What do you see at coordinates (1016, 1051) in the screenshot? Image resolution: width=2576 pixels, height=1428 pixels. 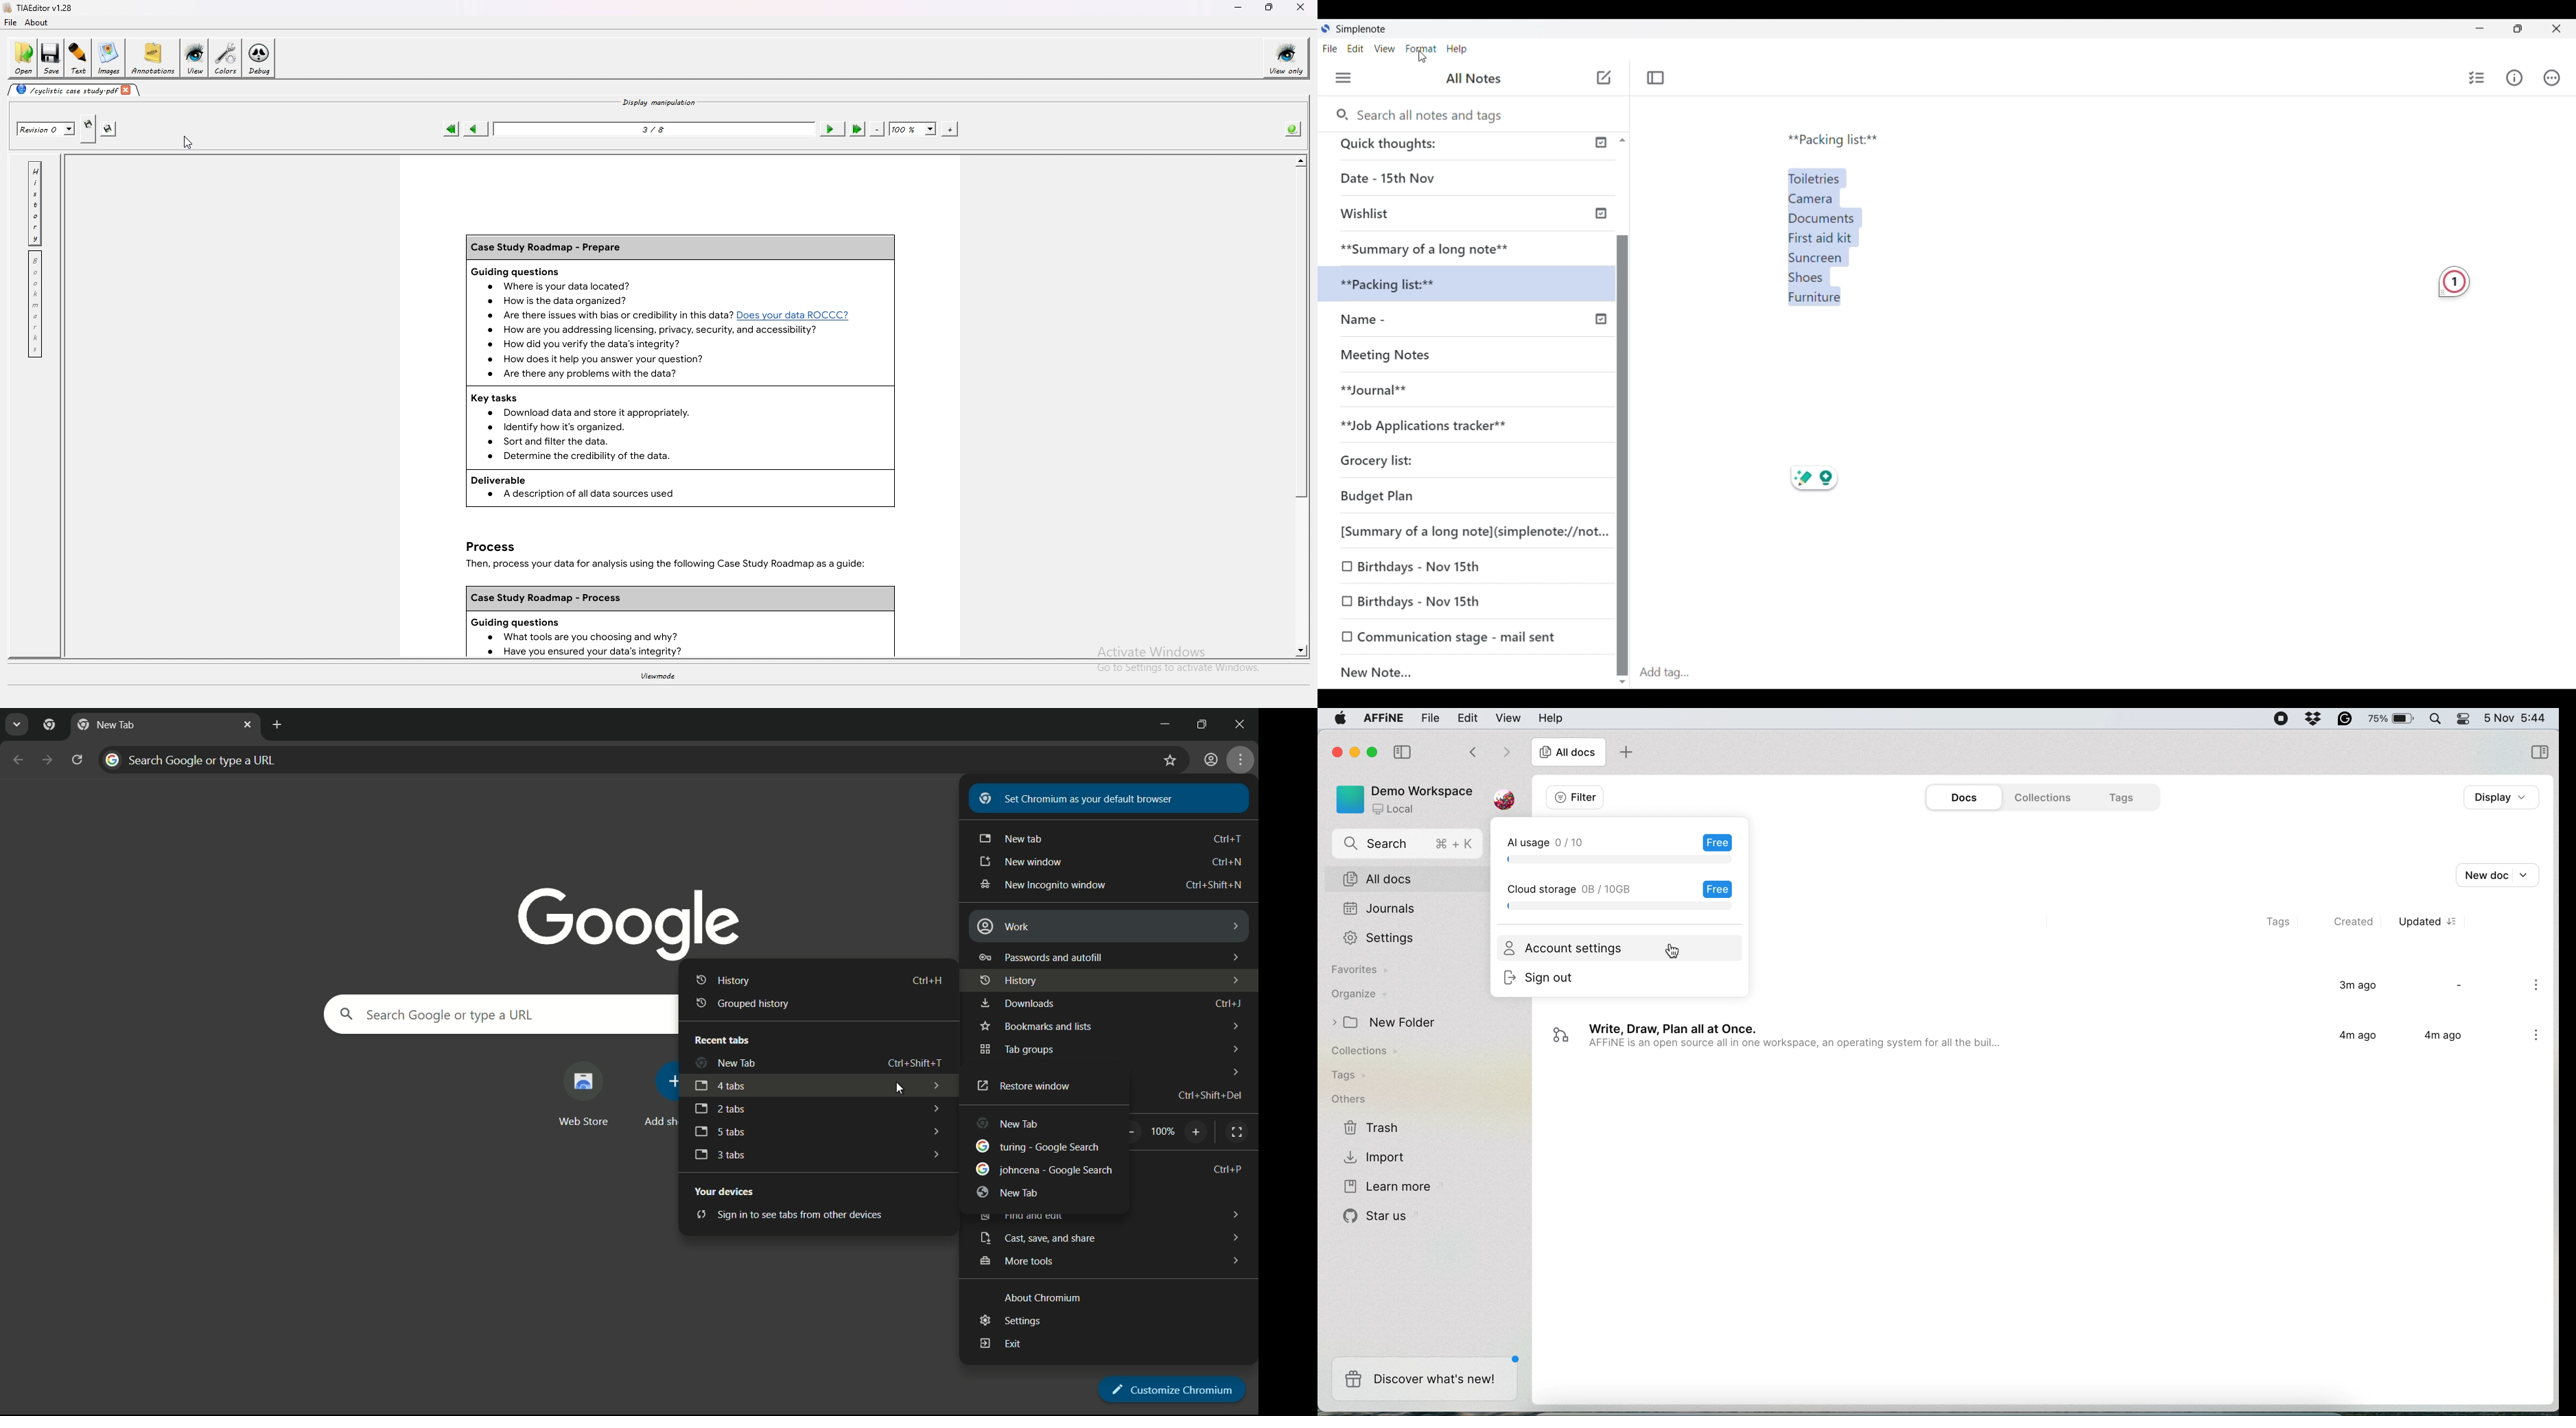 I see `tab groups` at bounding box center [1016, 1051].